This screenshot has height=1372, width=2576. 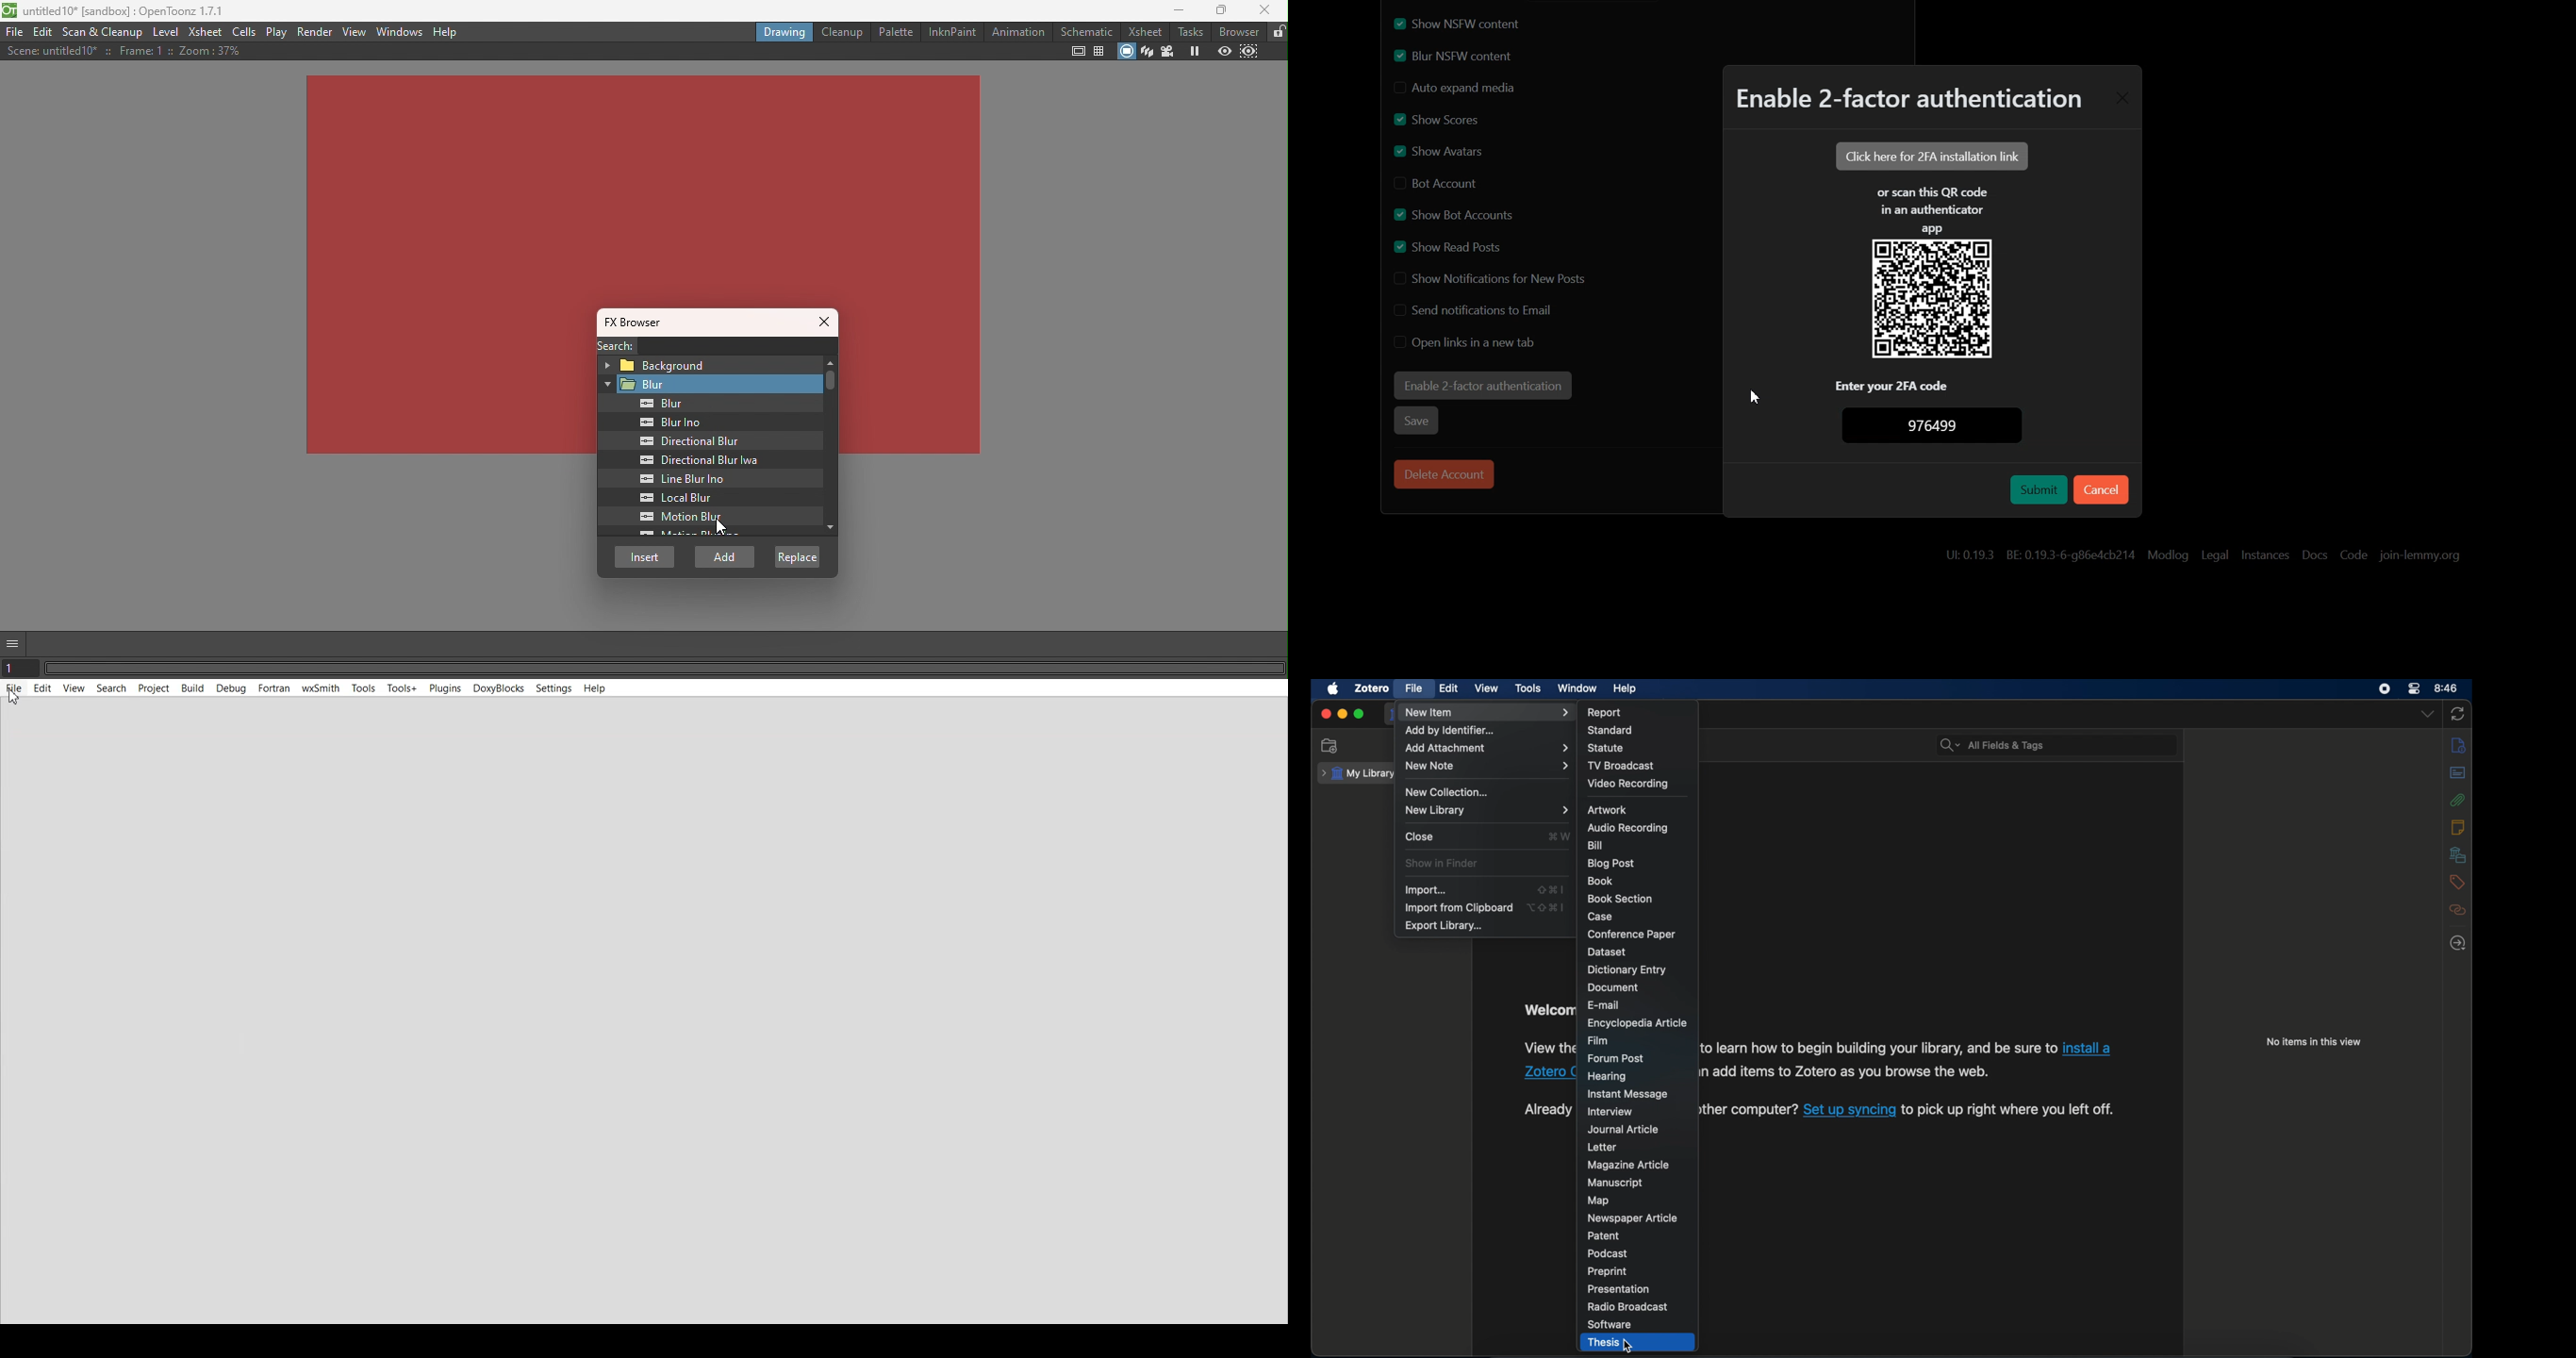 What do you see at coordinates (1453, 731) in the screenshot?
I see `add by identifier` at bounding box center [1453, 731].